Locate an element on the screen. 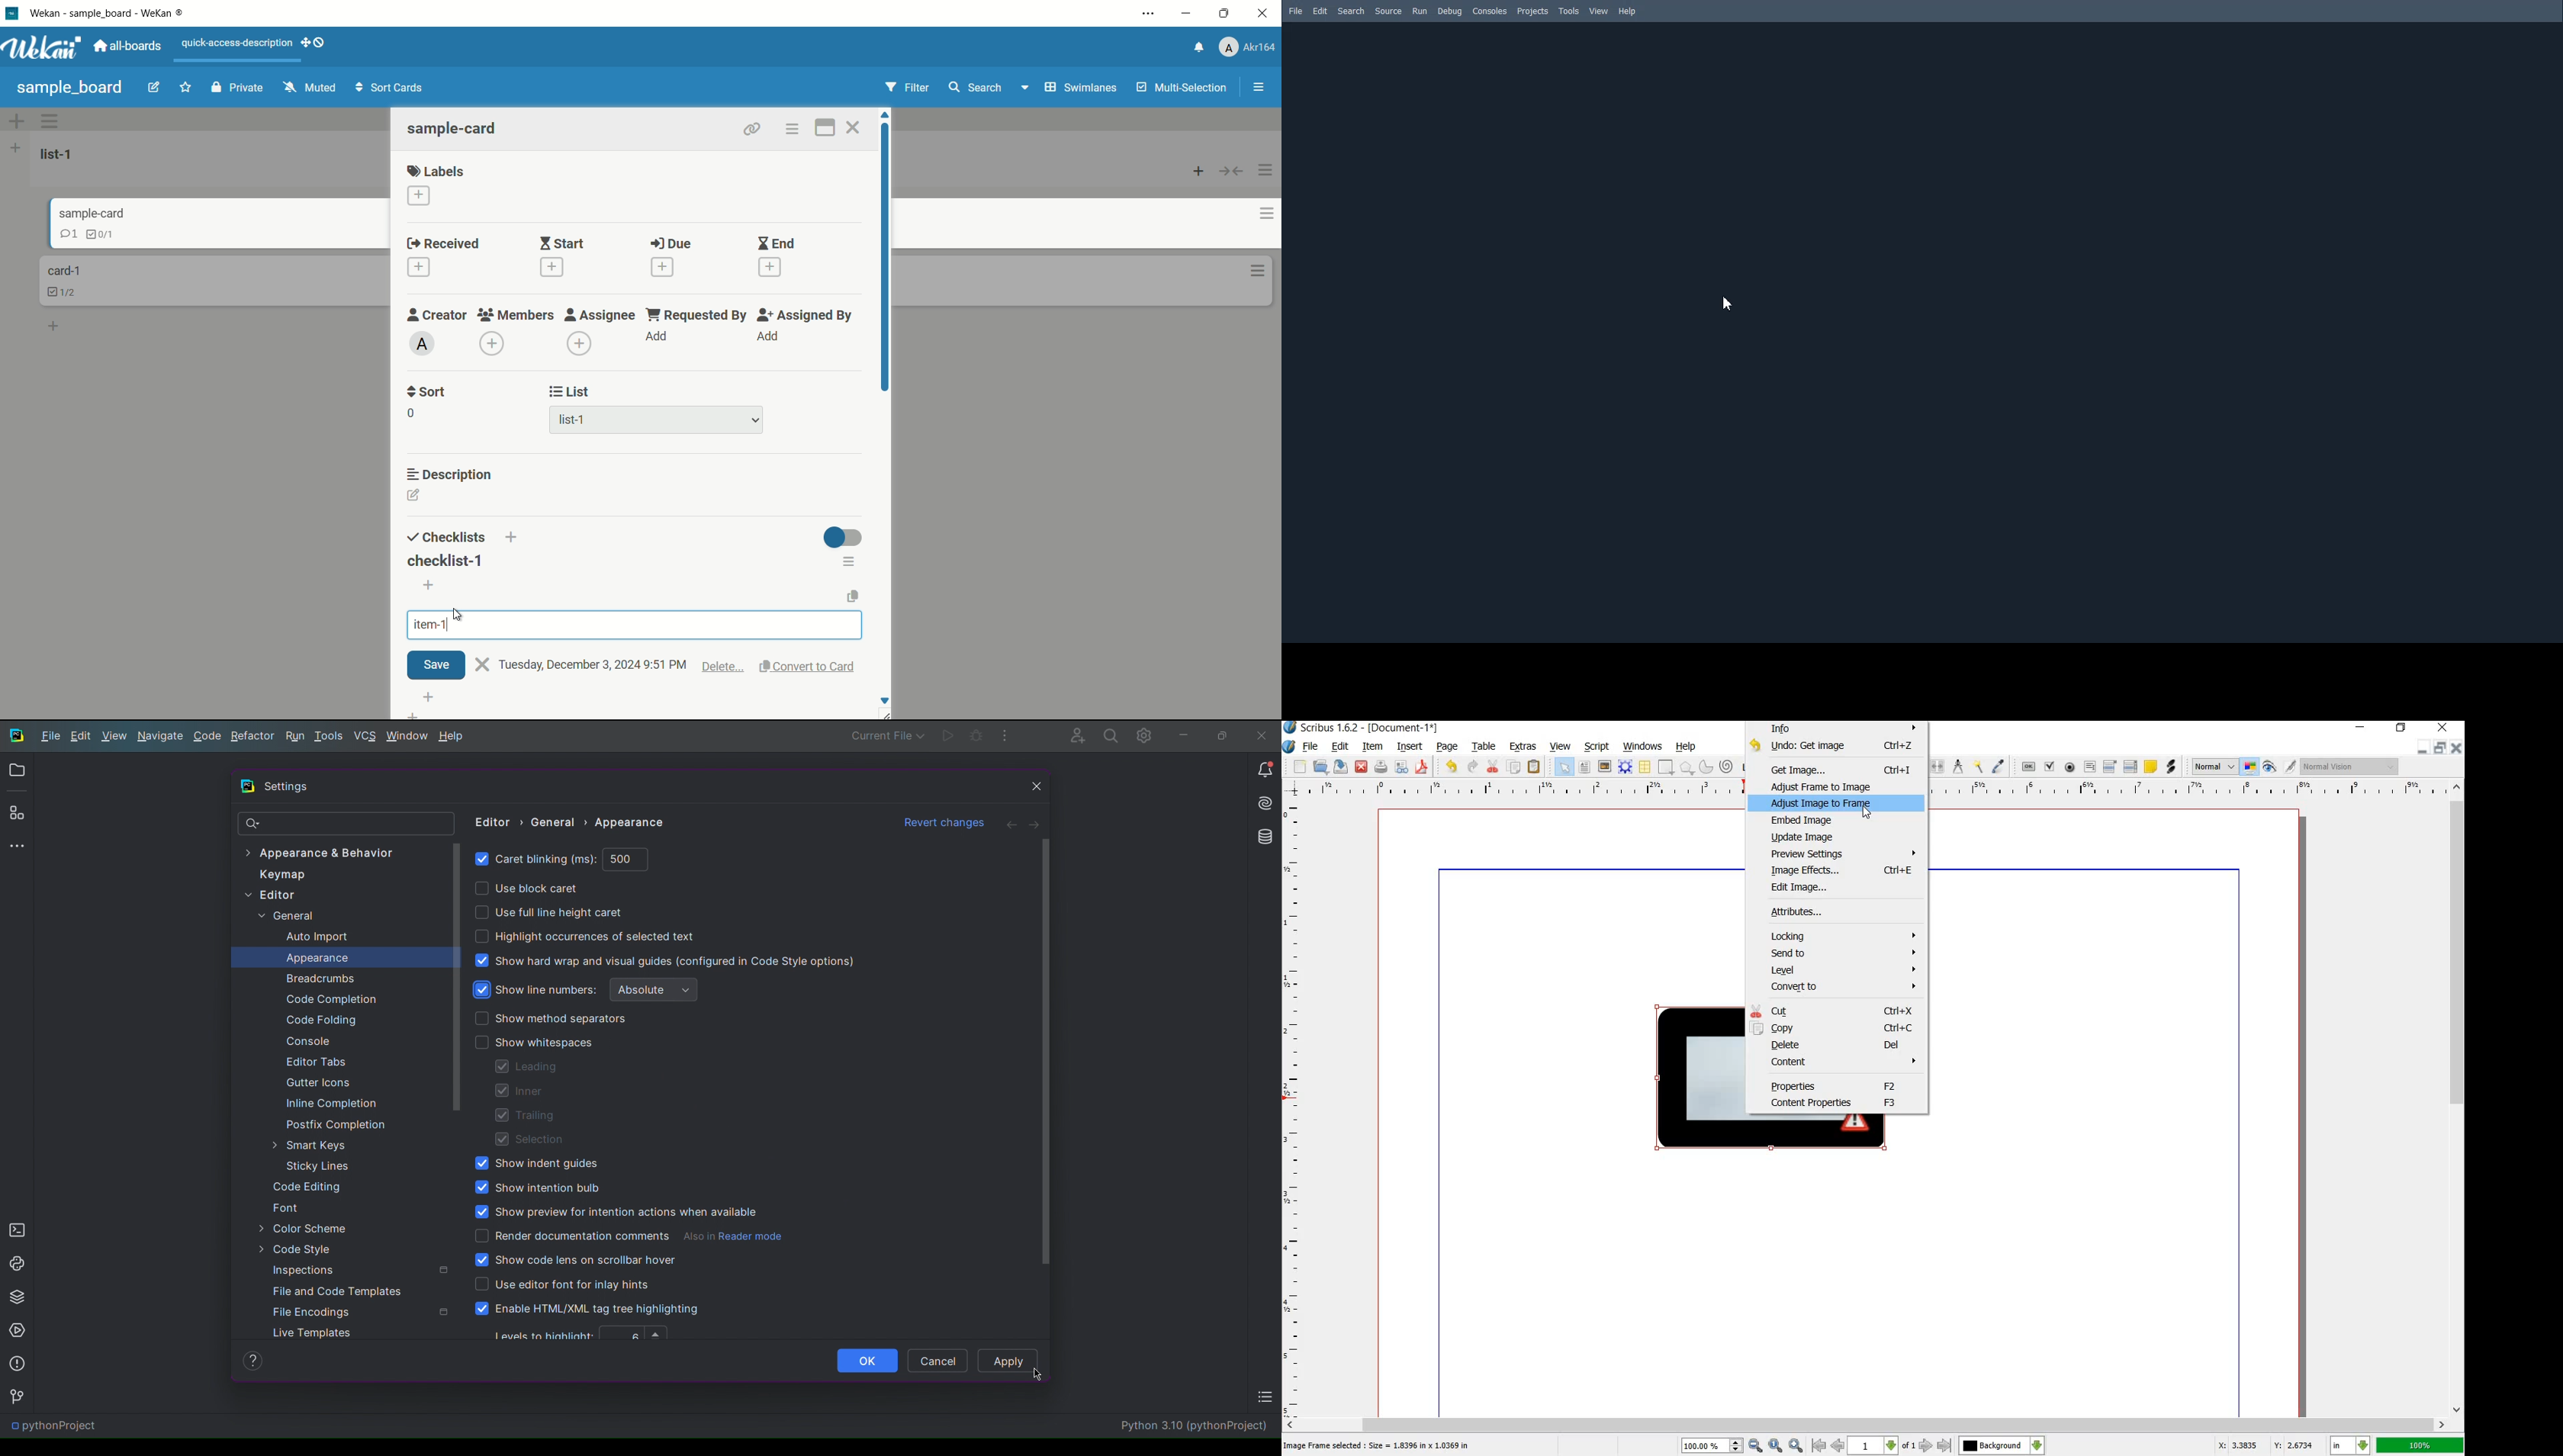  shape is located at coordinates (1693, 1076).